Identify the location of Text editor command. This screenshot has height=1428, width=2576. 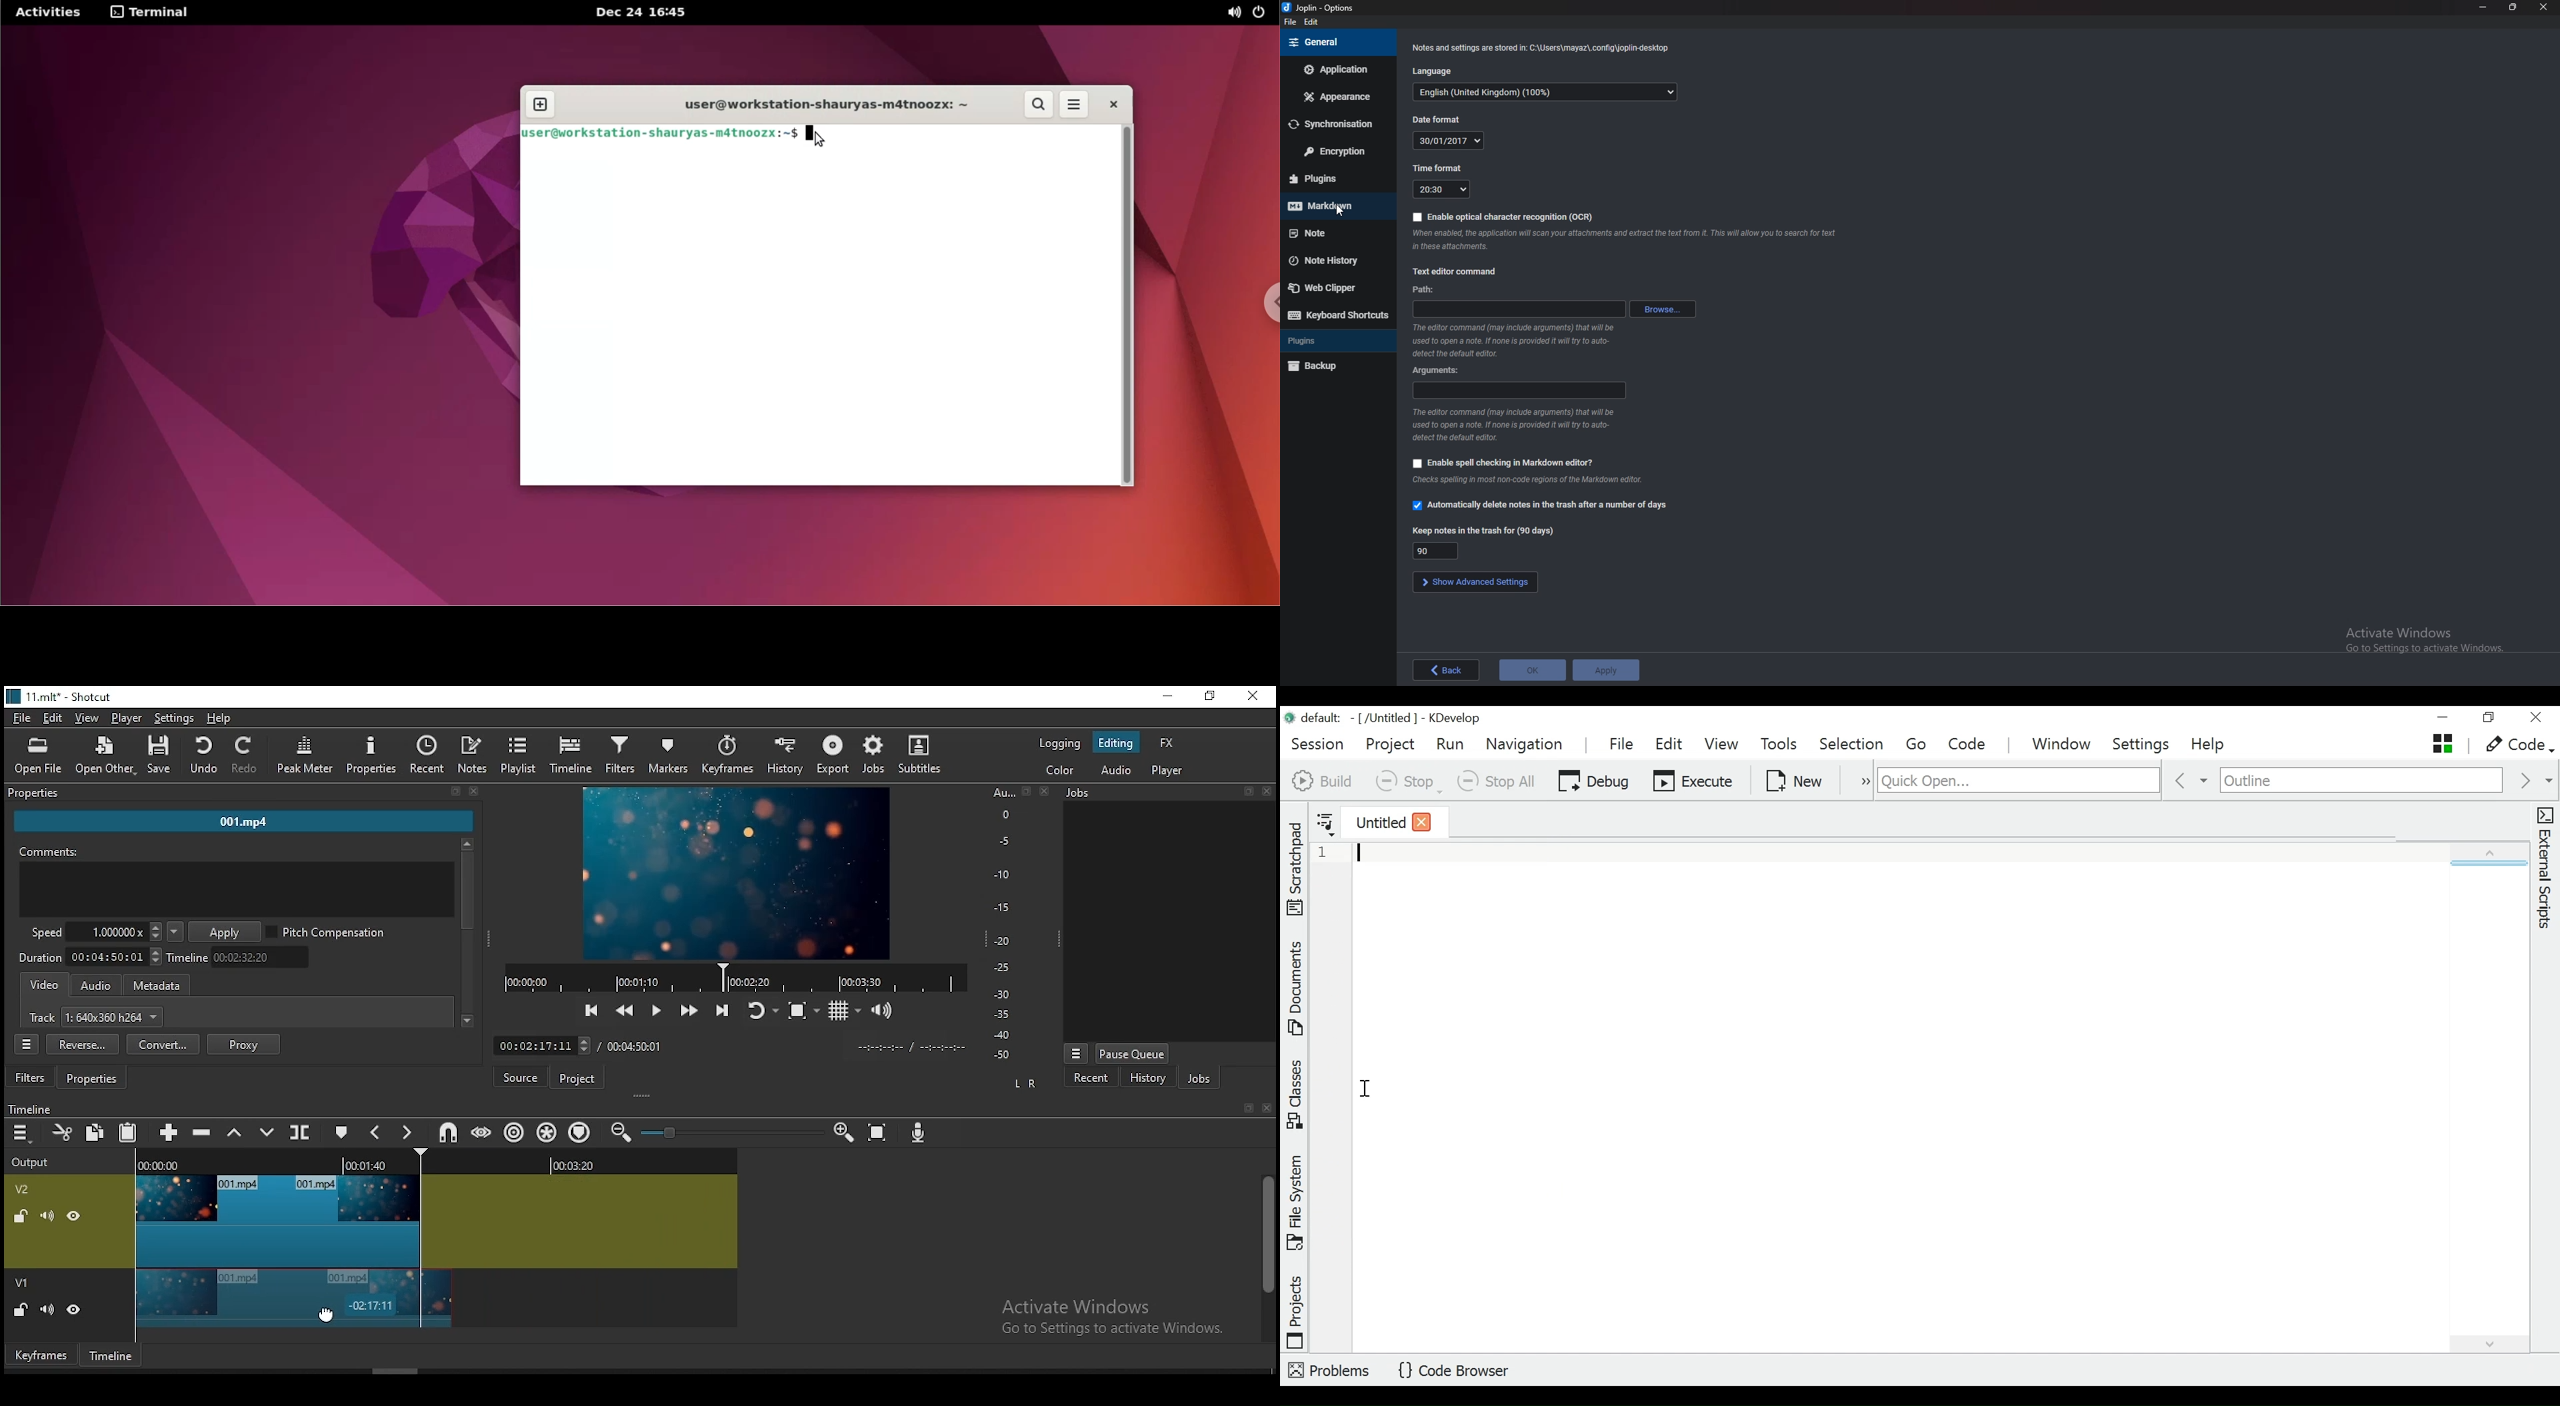
(1452, 273).